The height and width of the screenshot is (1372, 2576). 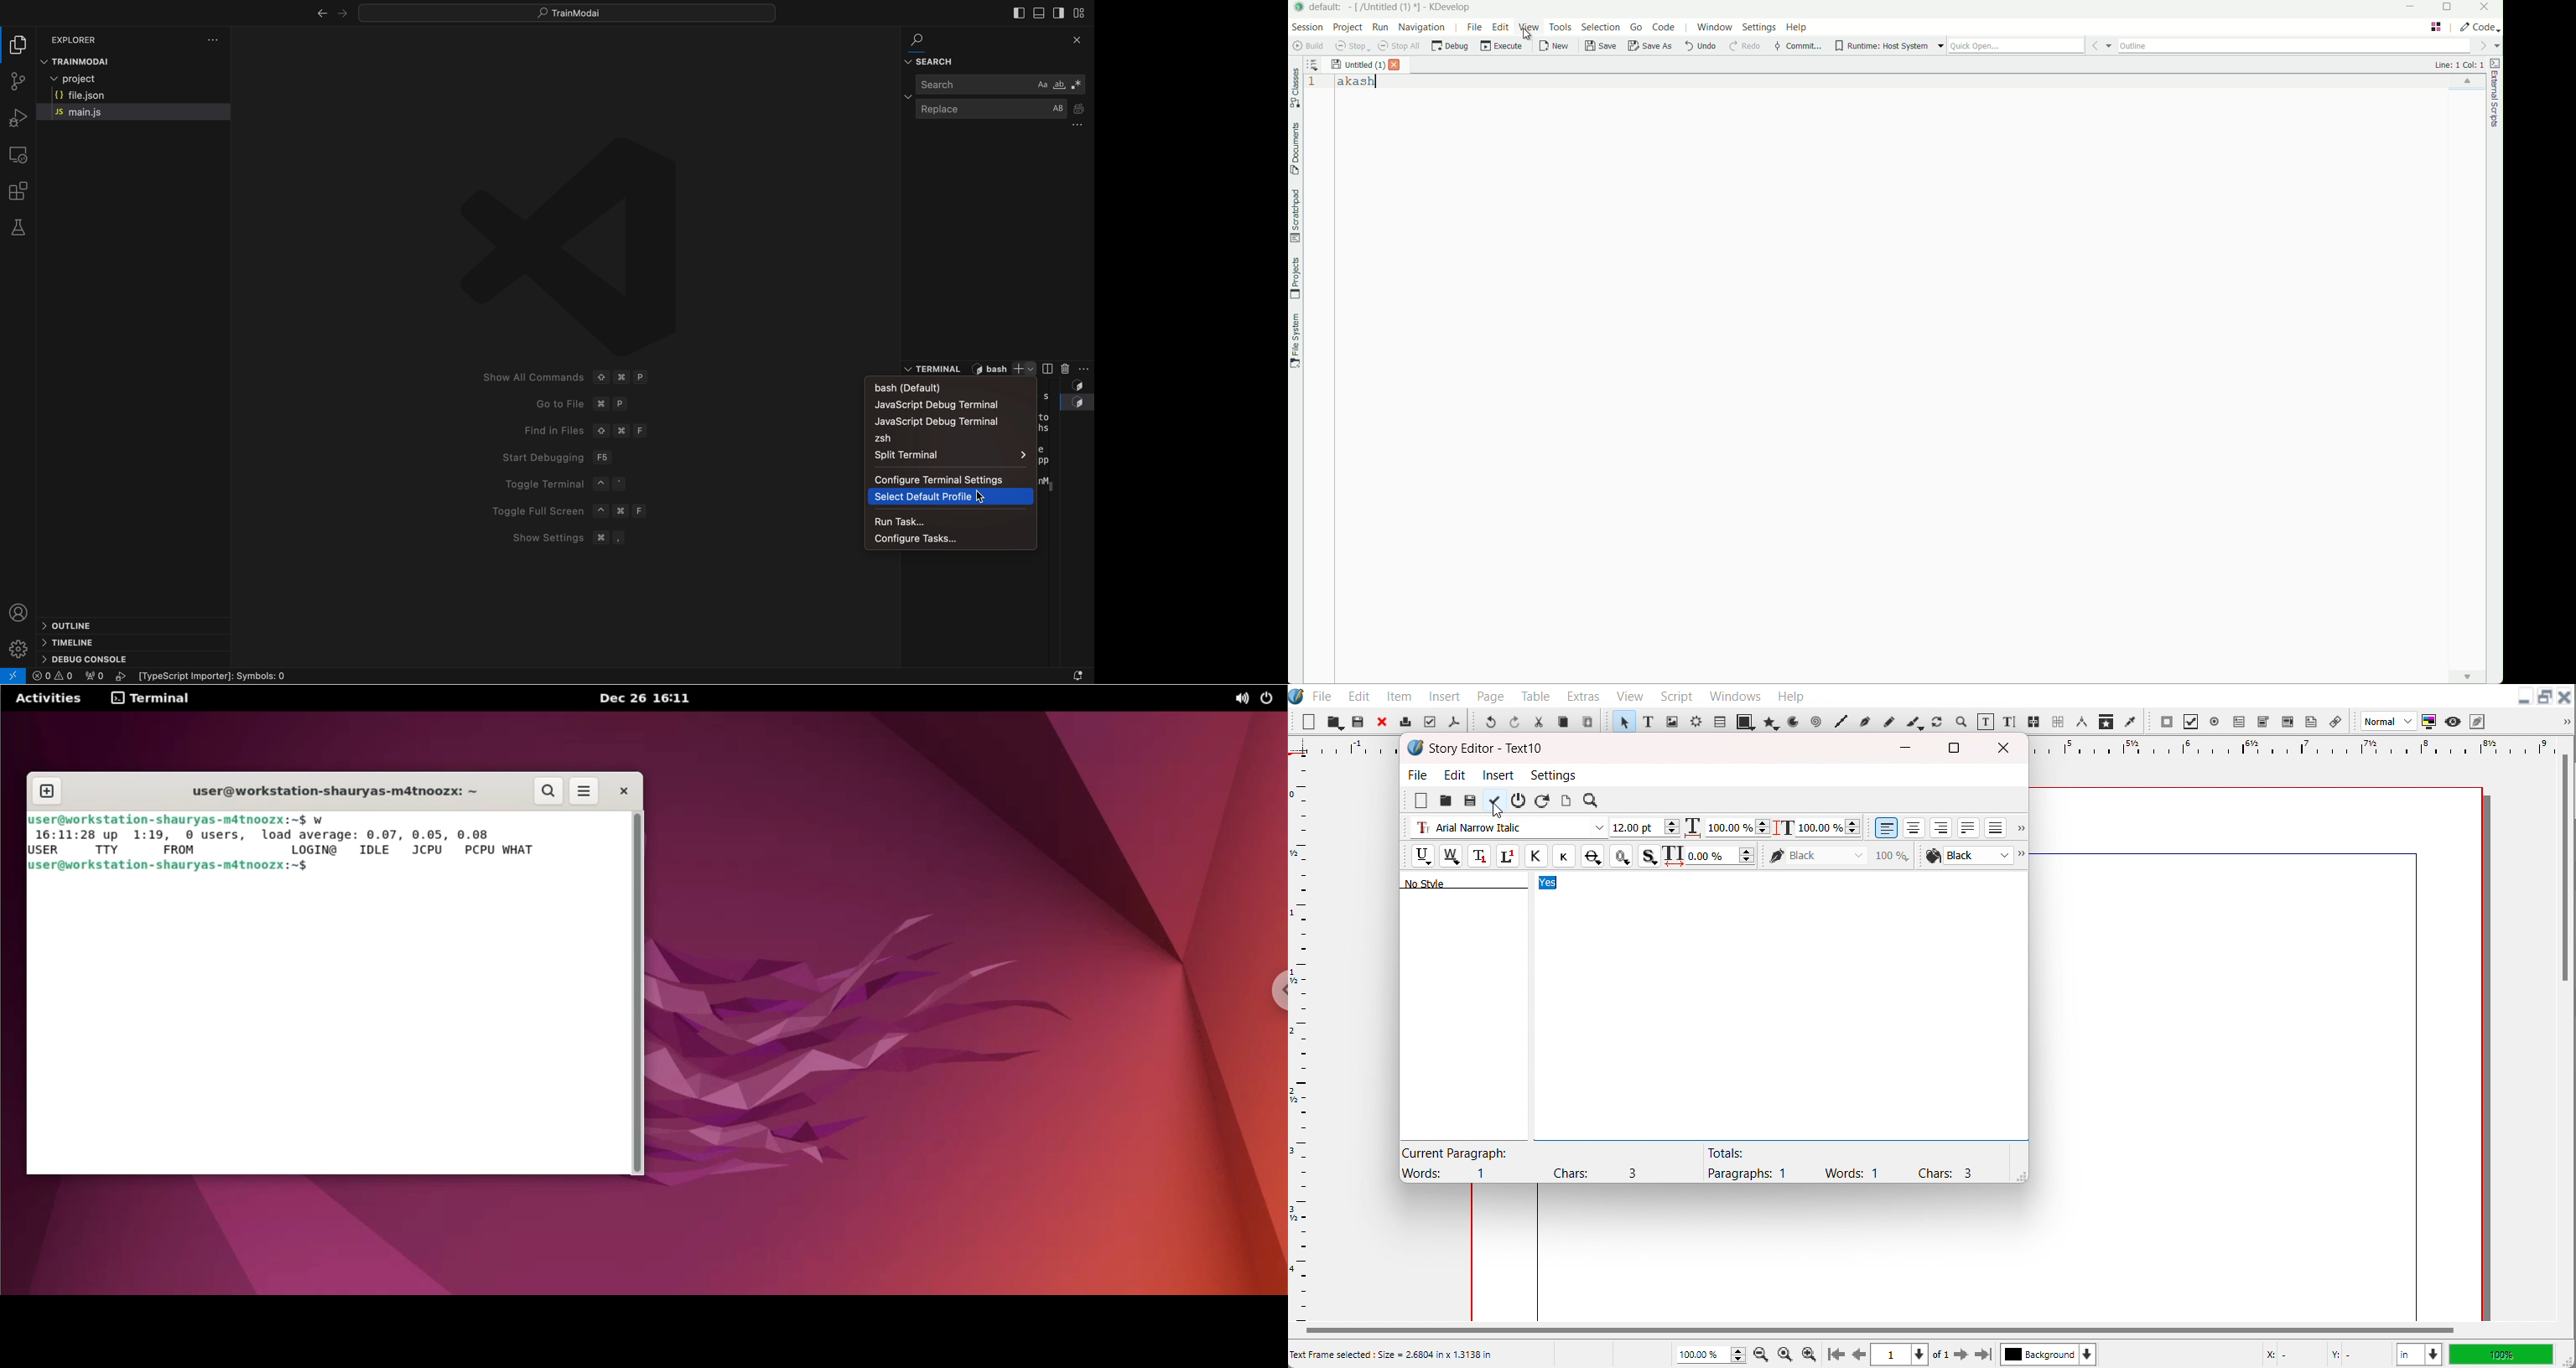 I want to click on Text Height Adjuster, so click(x=1828, y=827).